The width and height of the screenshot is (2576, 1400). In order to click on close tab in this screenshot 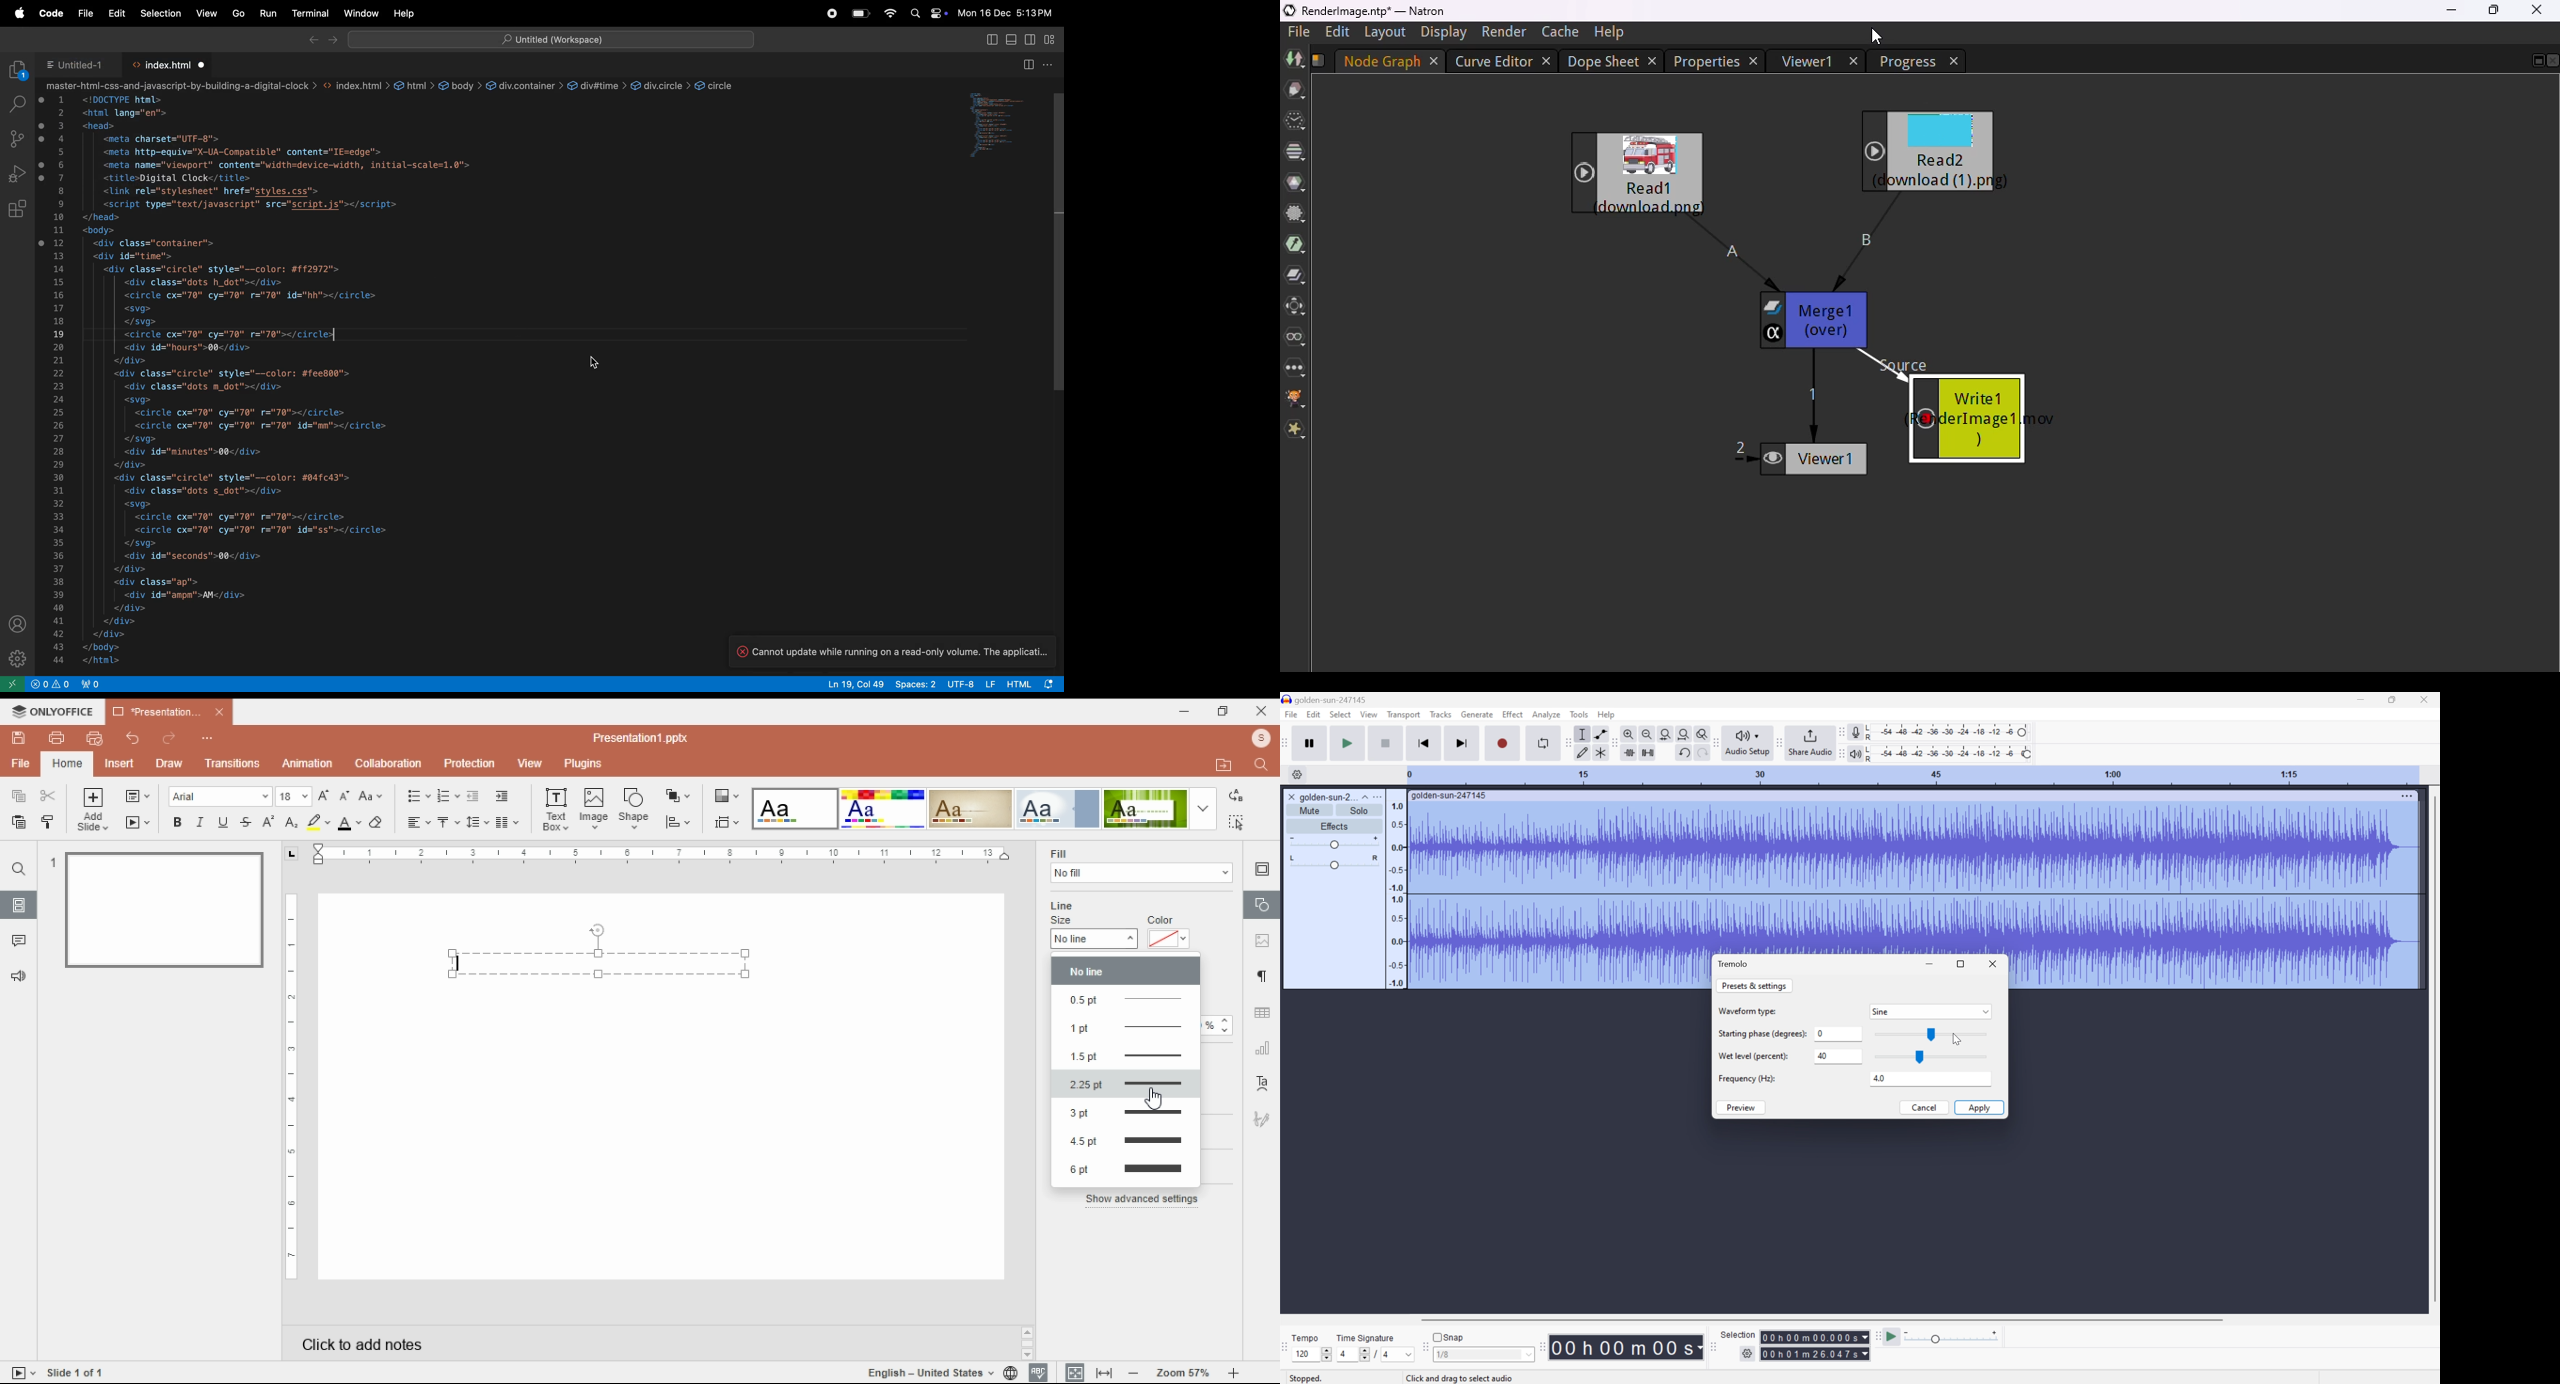, I will do `click(1755, 61)`.